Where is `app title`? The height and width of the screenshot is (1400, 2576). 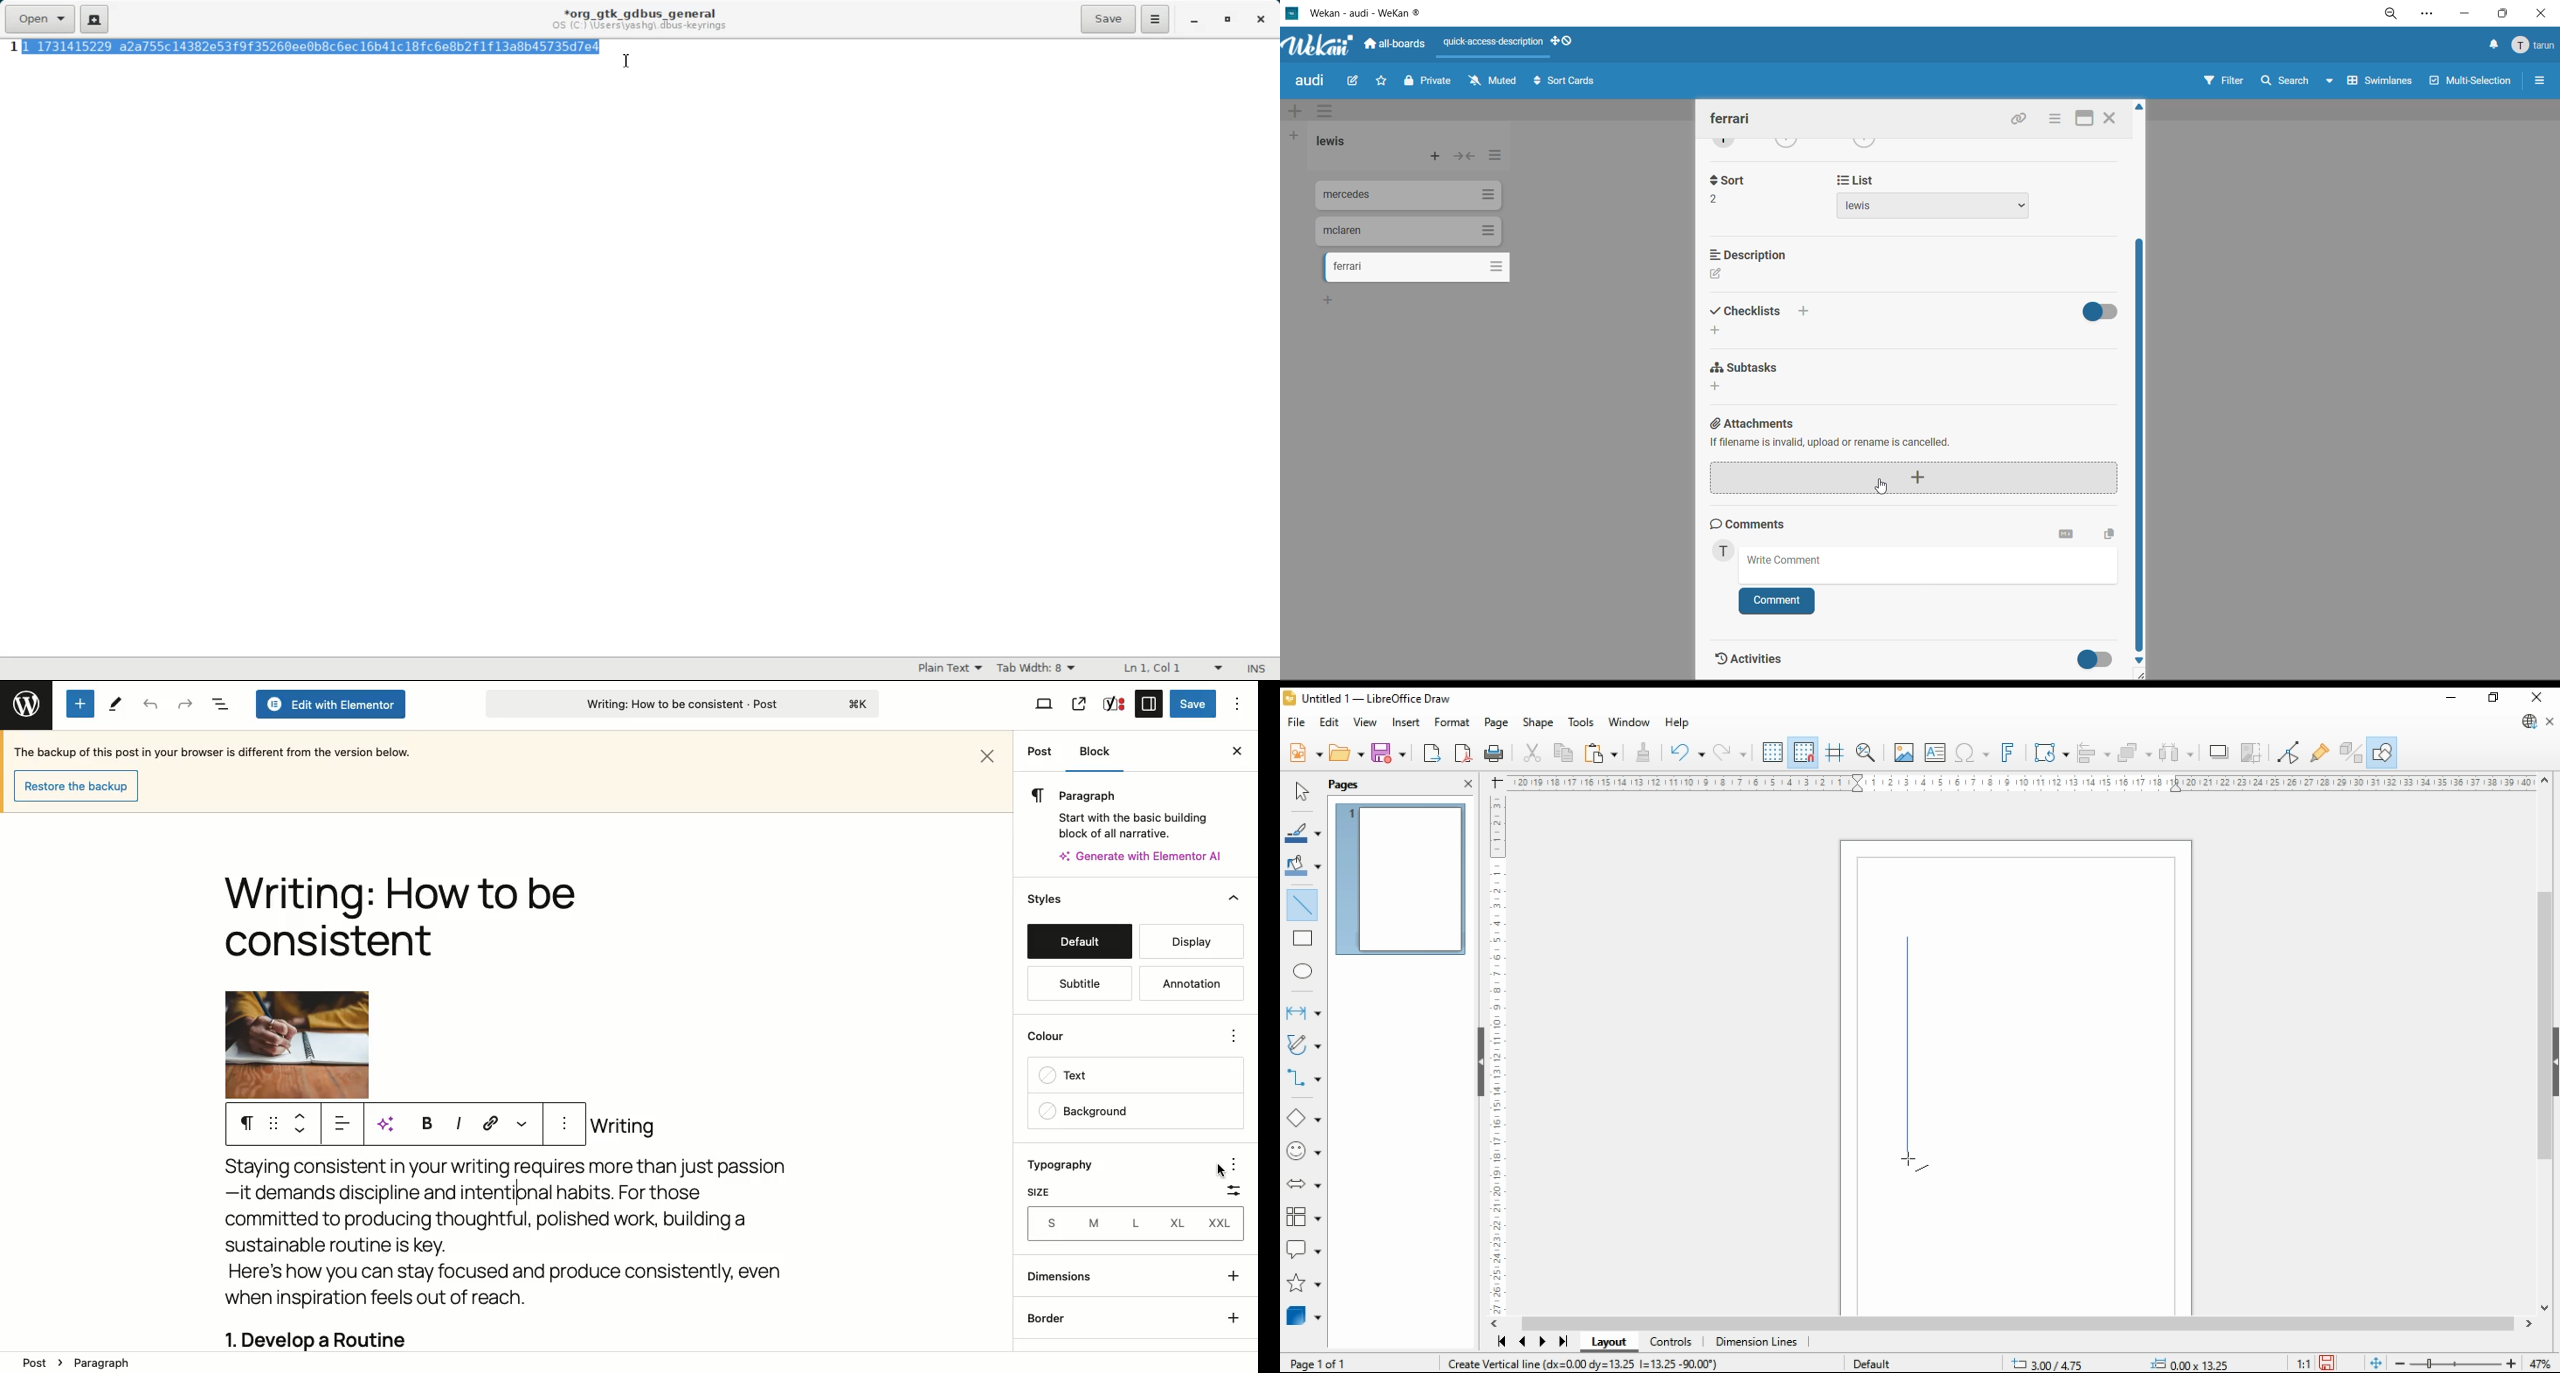 app title is located at coordinates (1383, 11).